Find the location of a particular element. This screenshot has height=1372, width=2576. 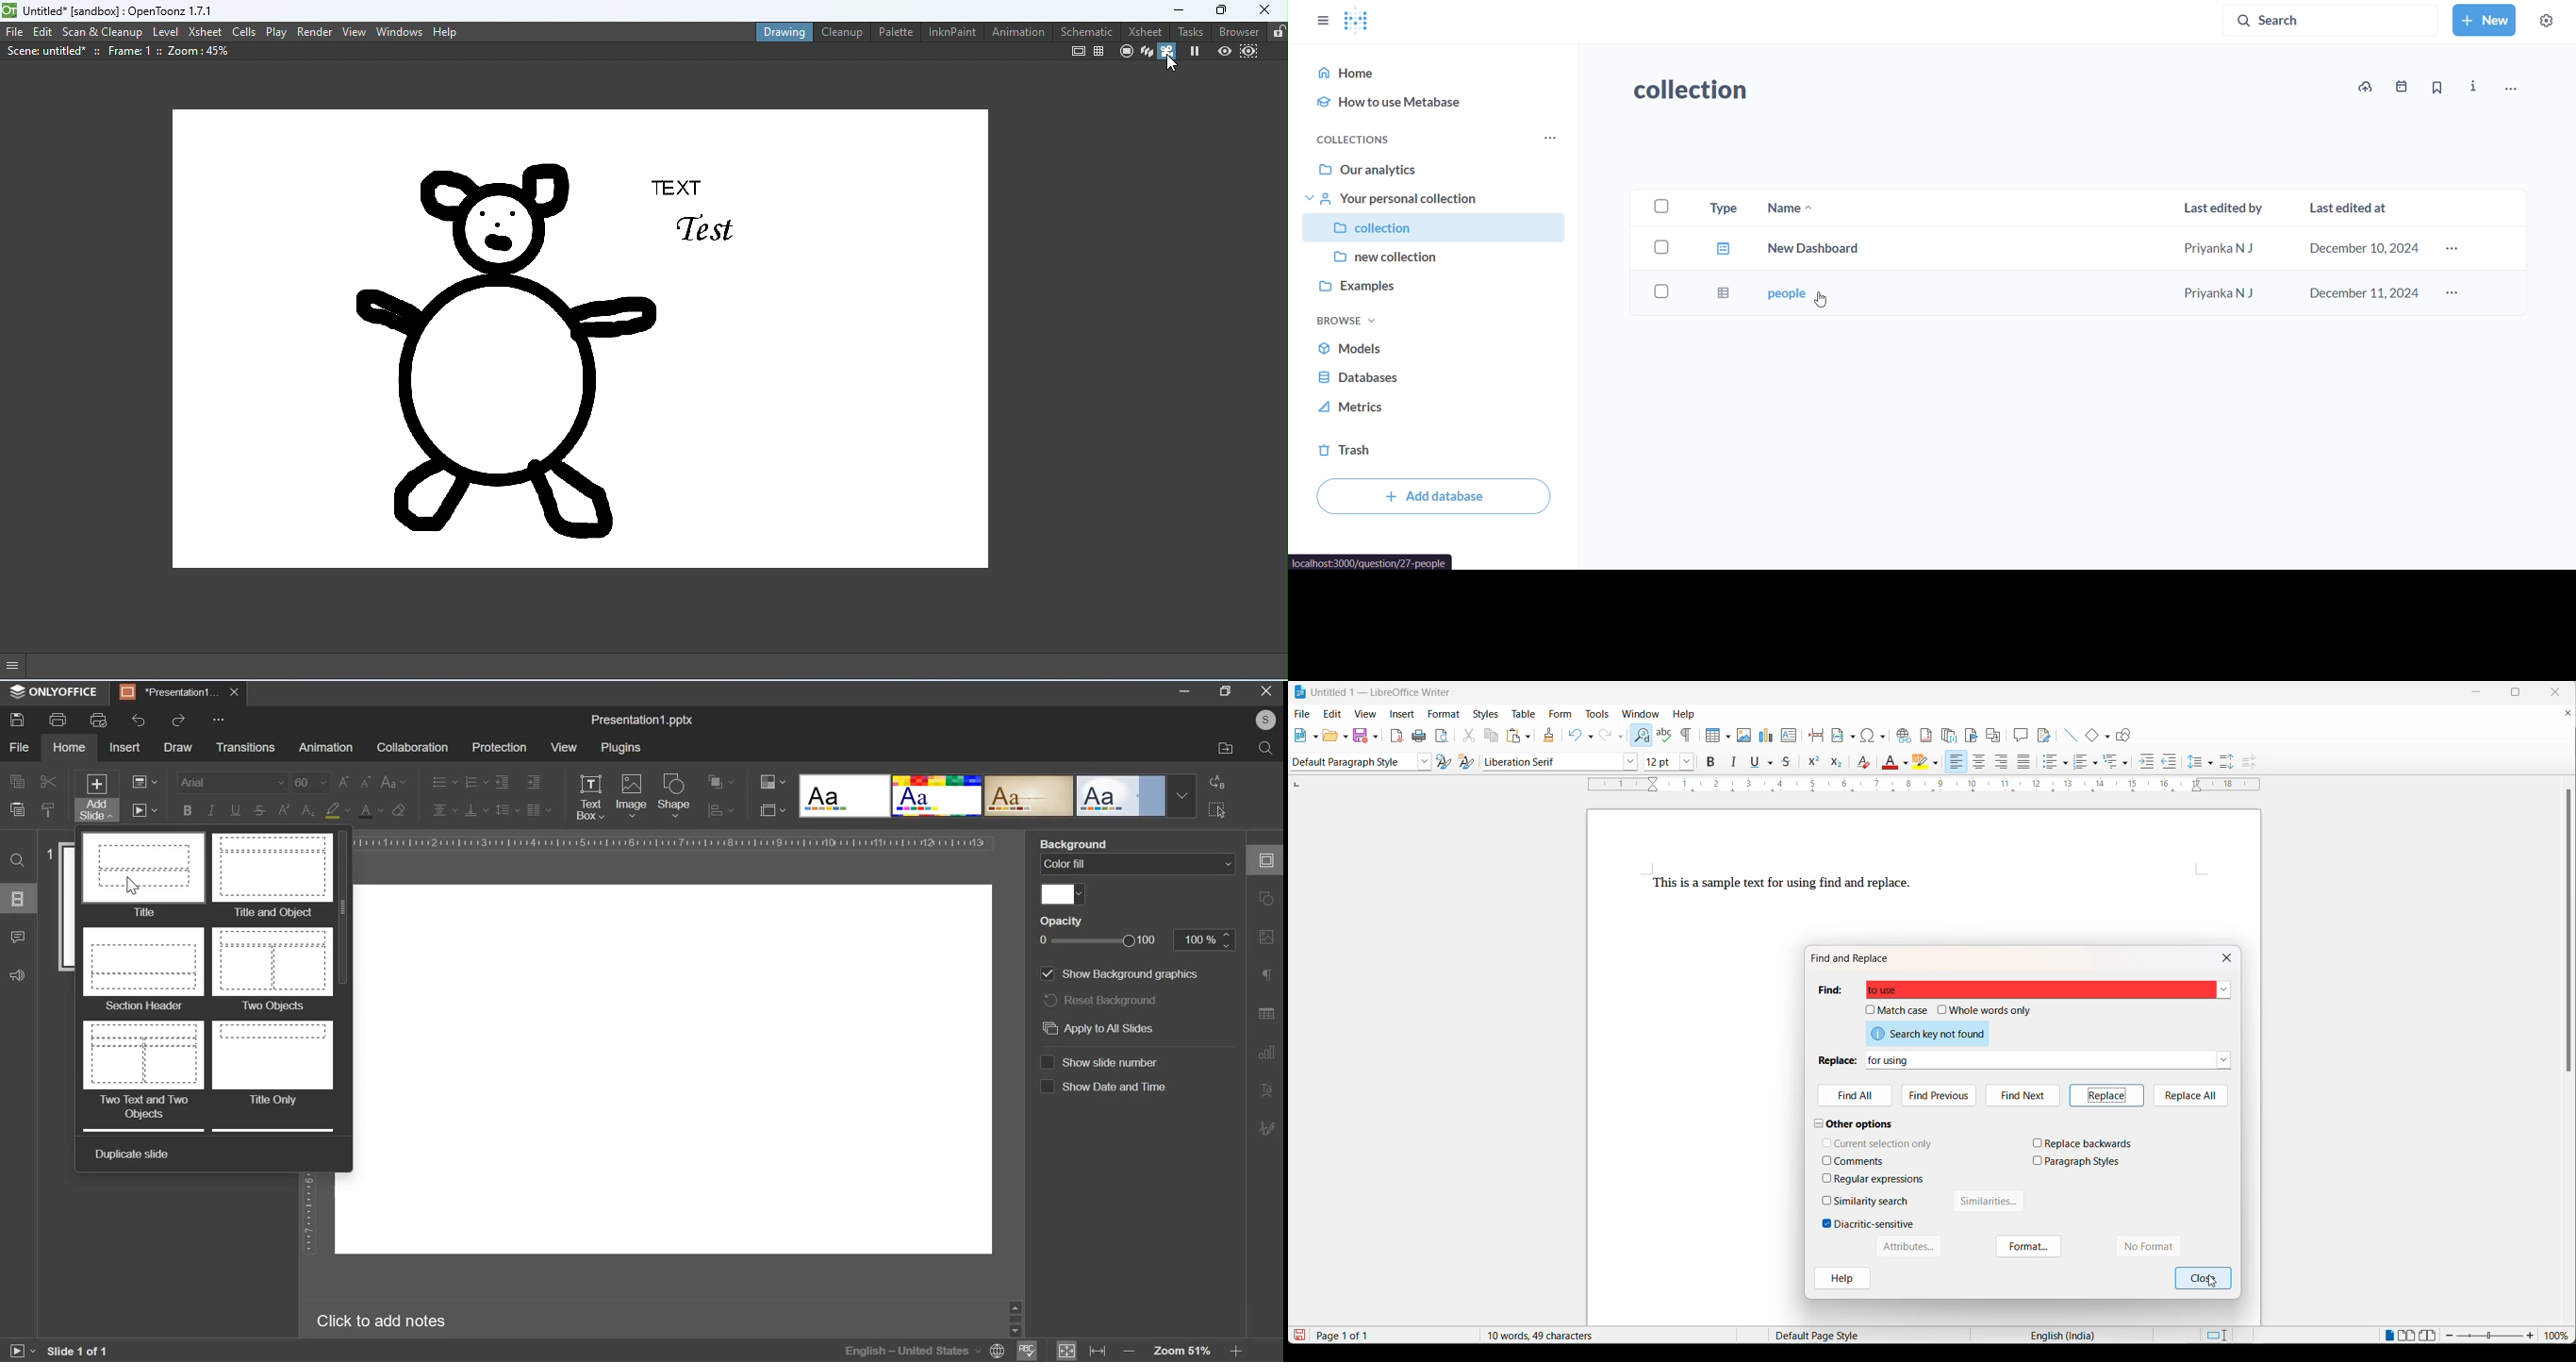

slide menu is located at coordinates (16, 898).